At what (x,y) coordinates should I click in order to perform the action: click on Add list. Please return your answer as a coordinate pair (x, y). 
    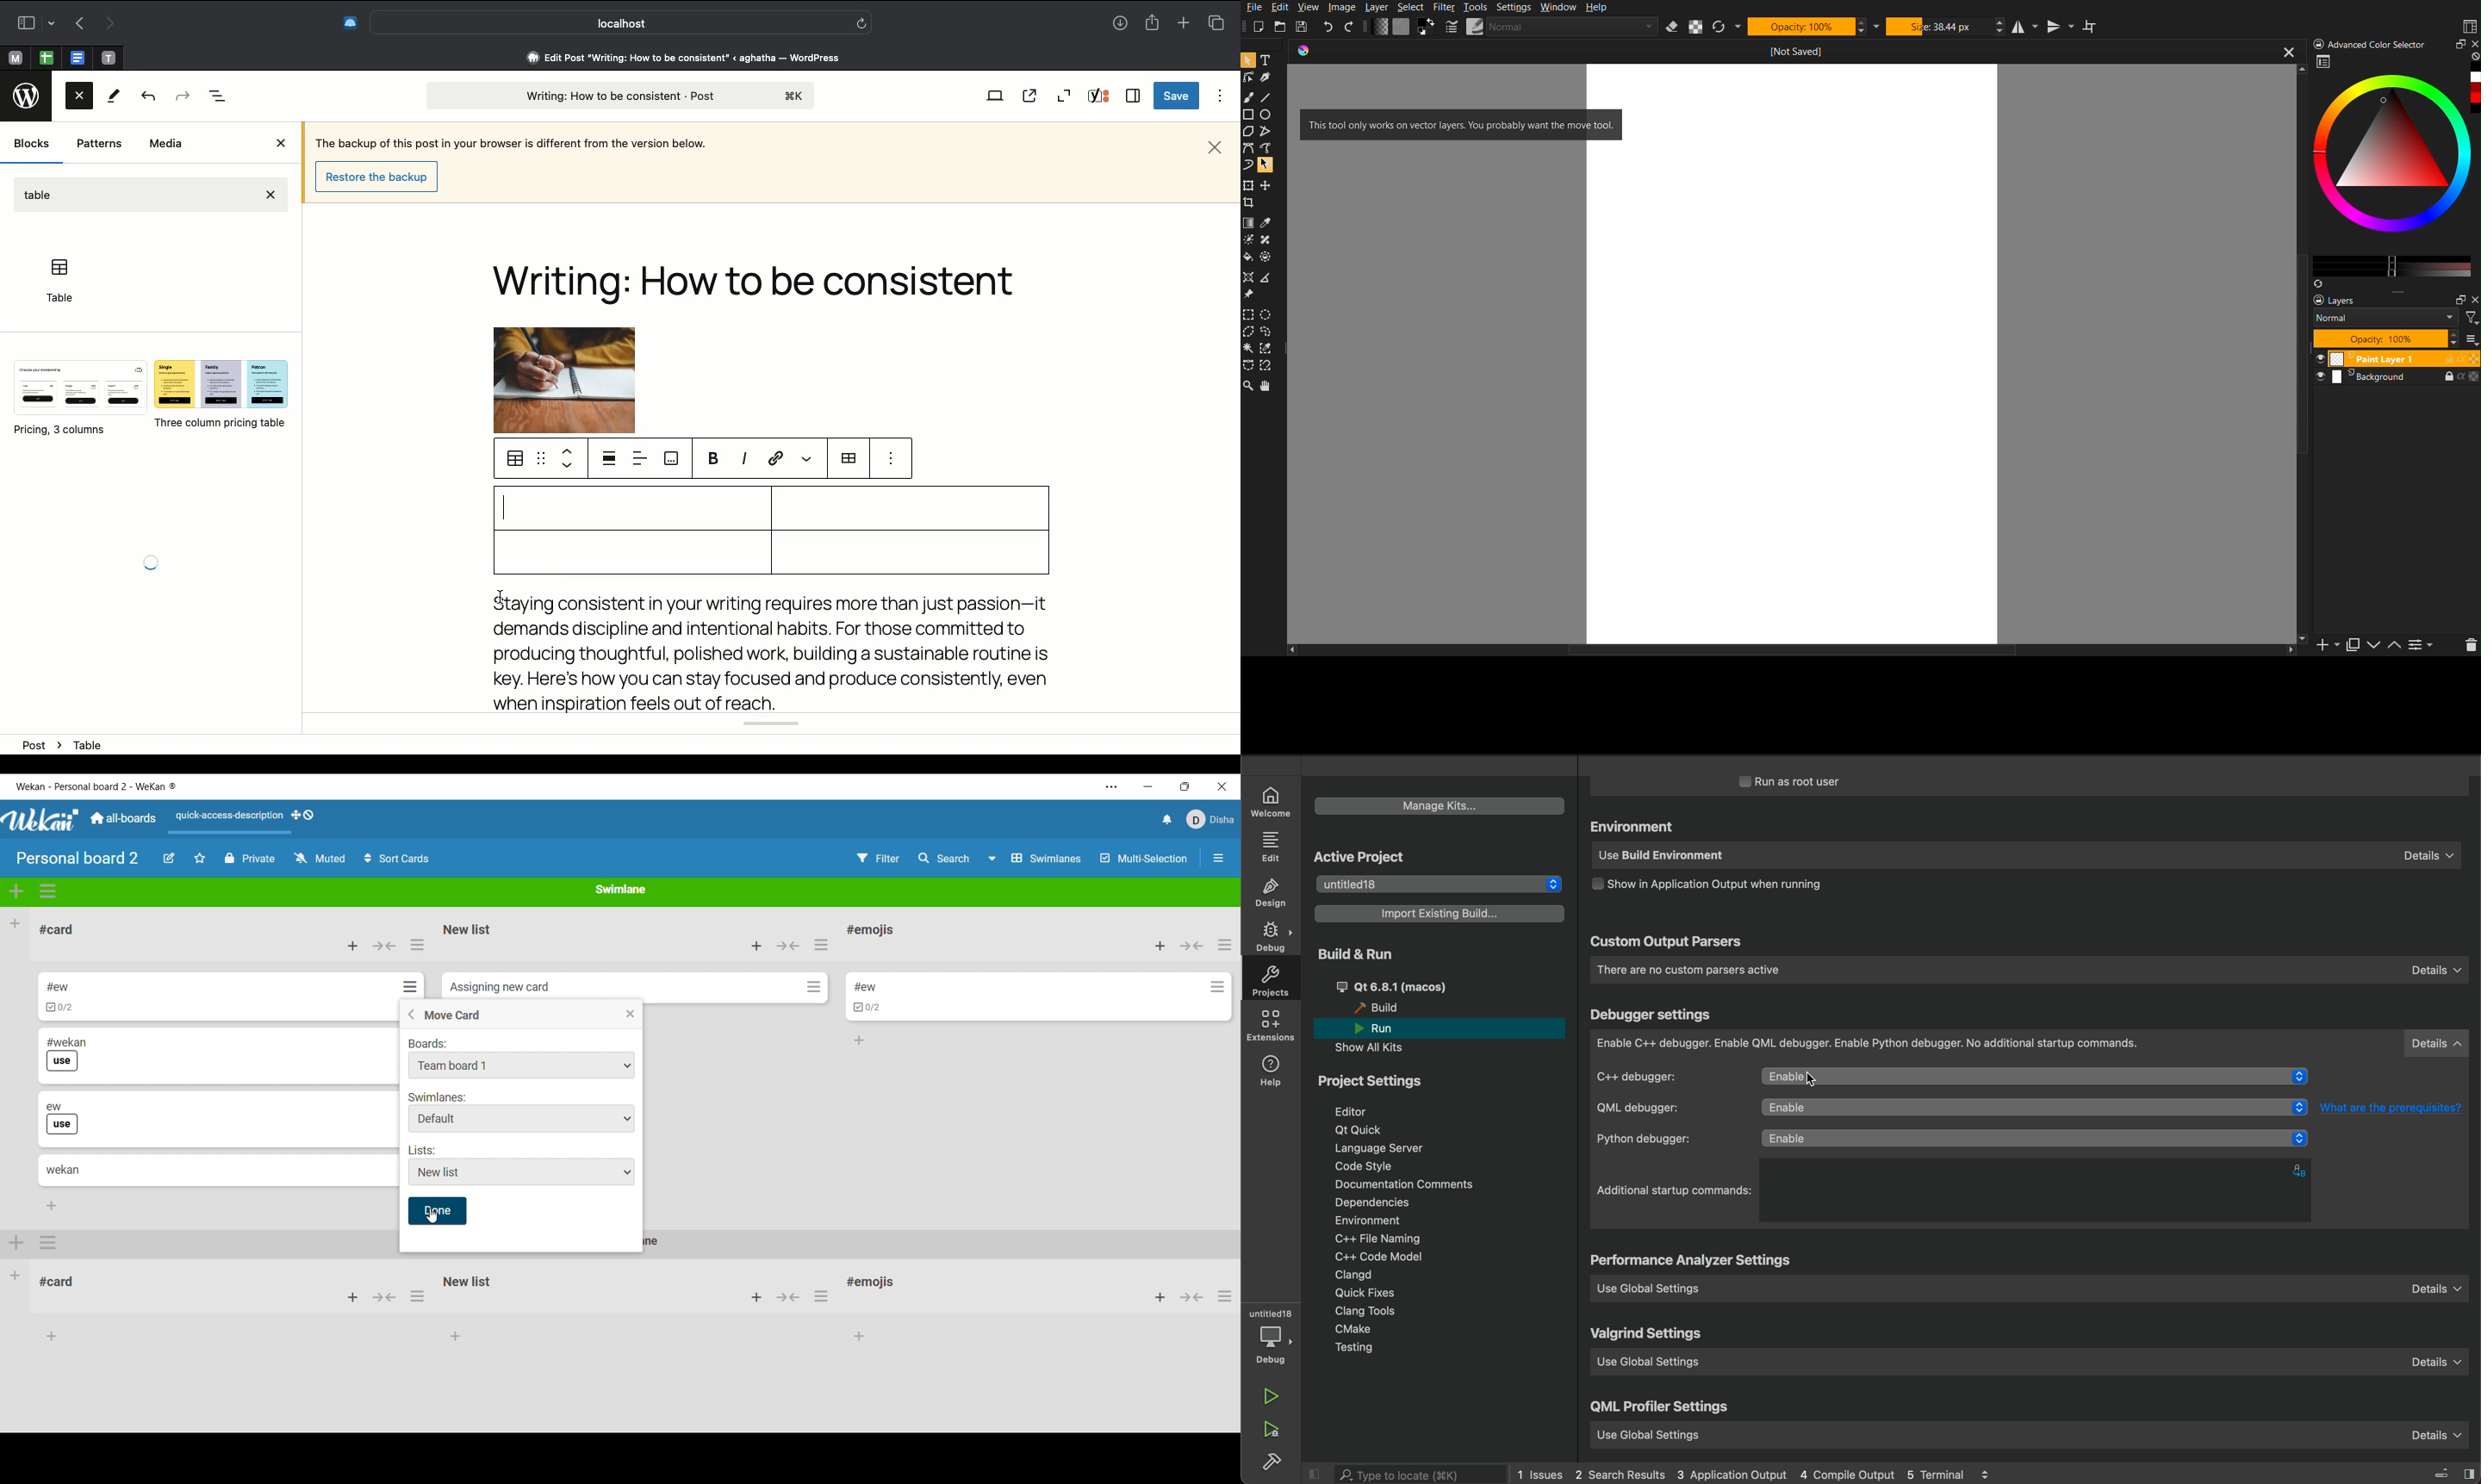
    Looking at the image, I should click on (15, 923).